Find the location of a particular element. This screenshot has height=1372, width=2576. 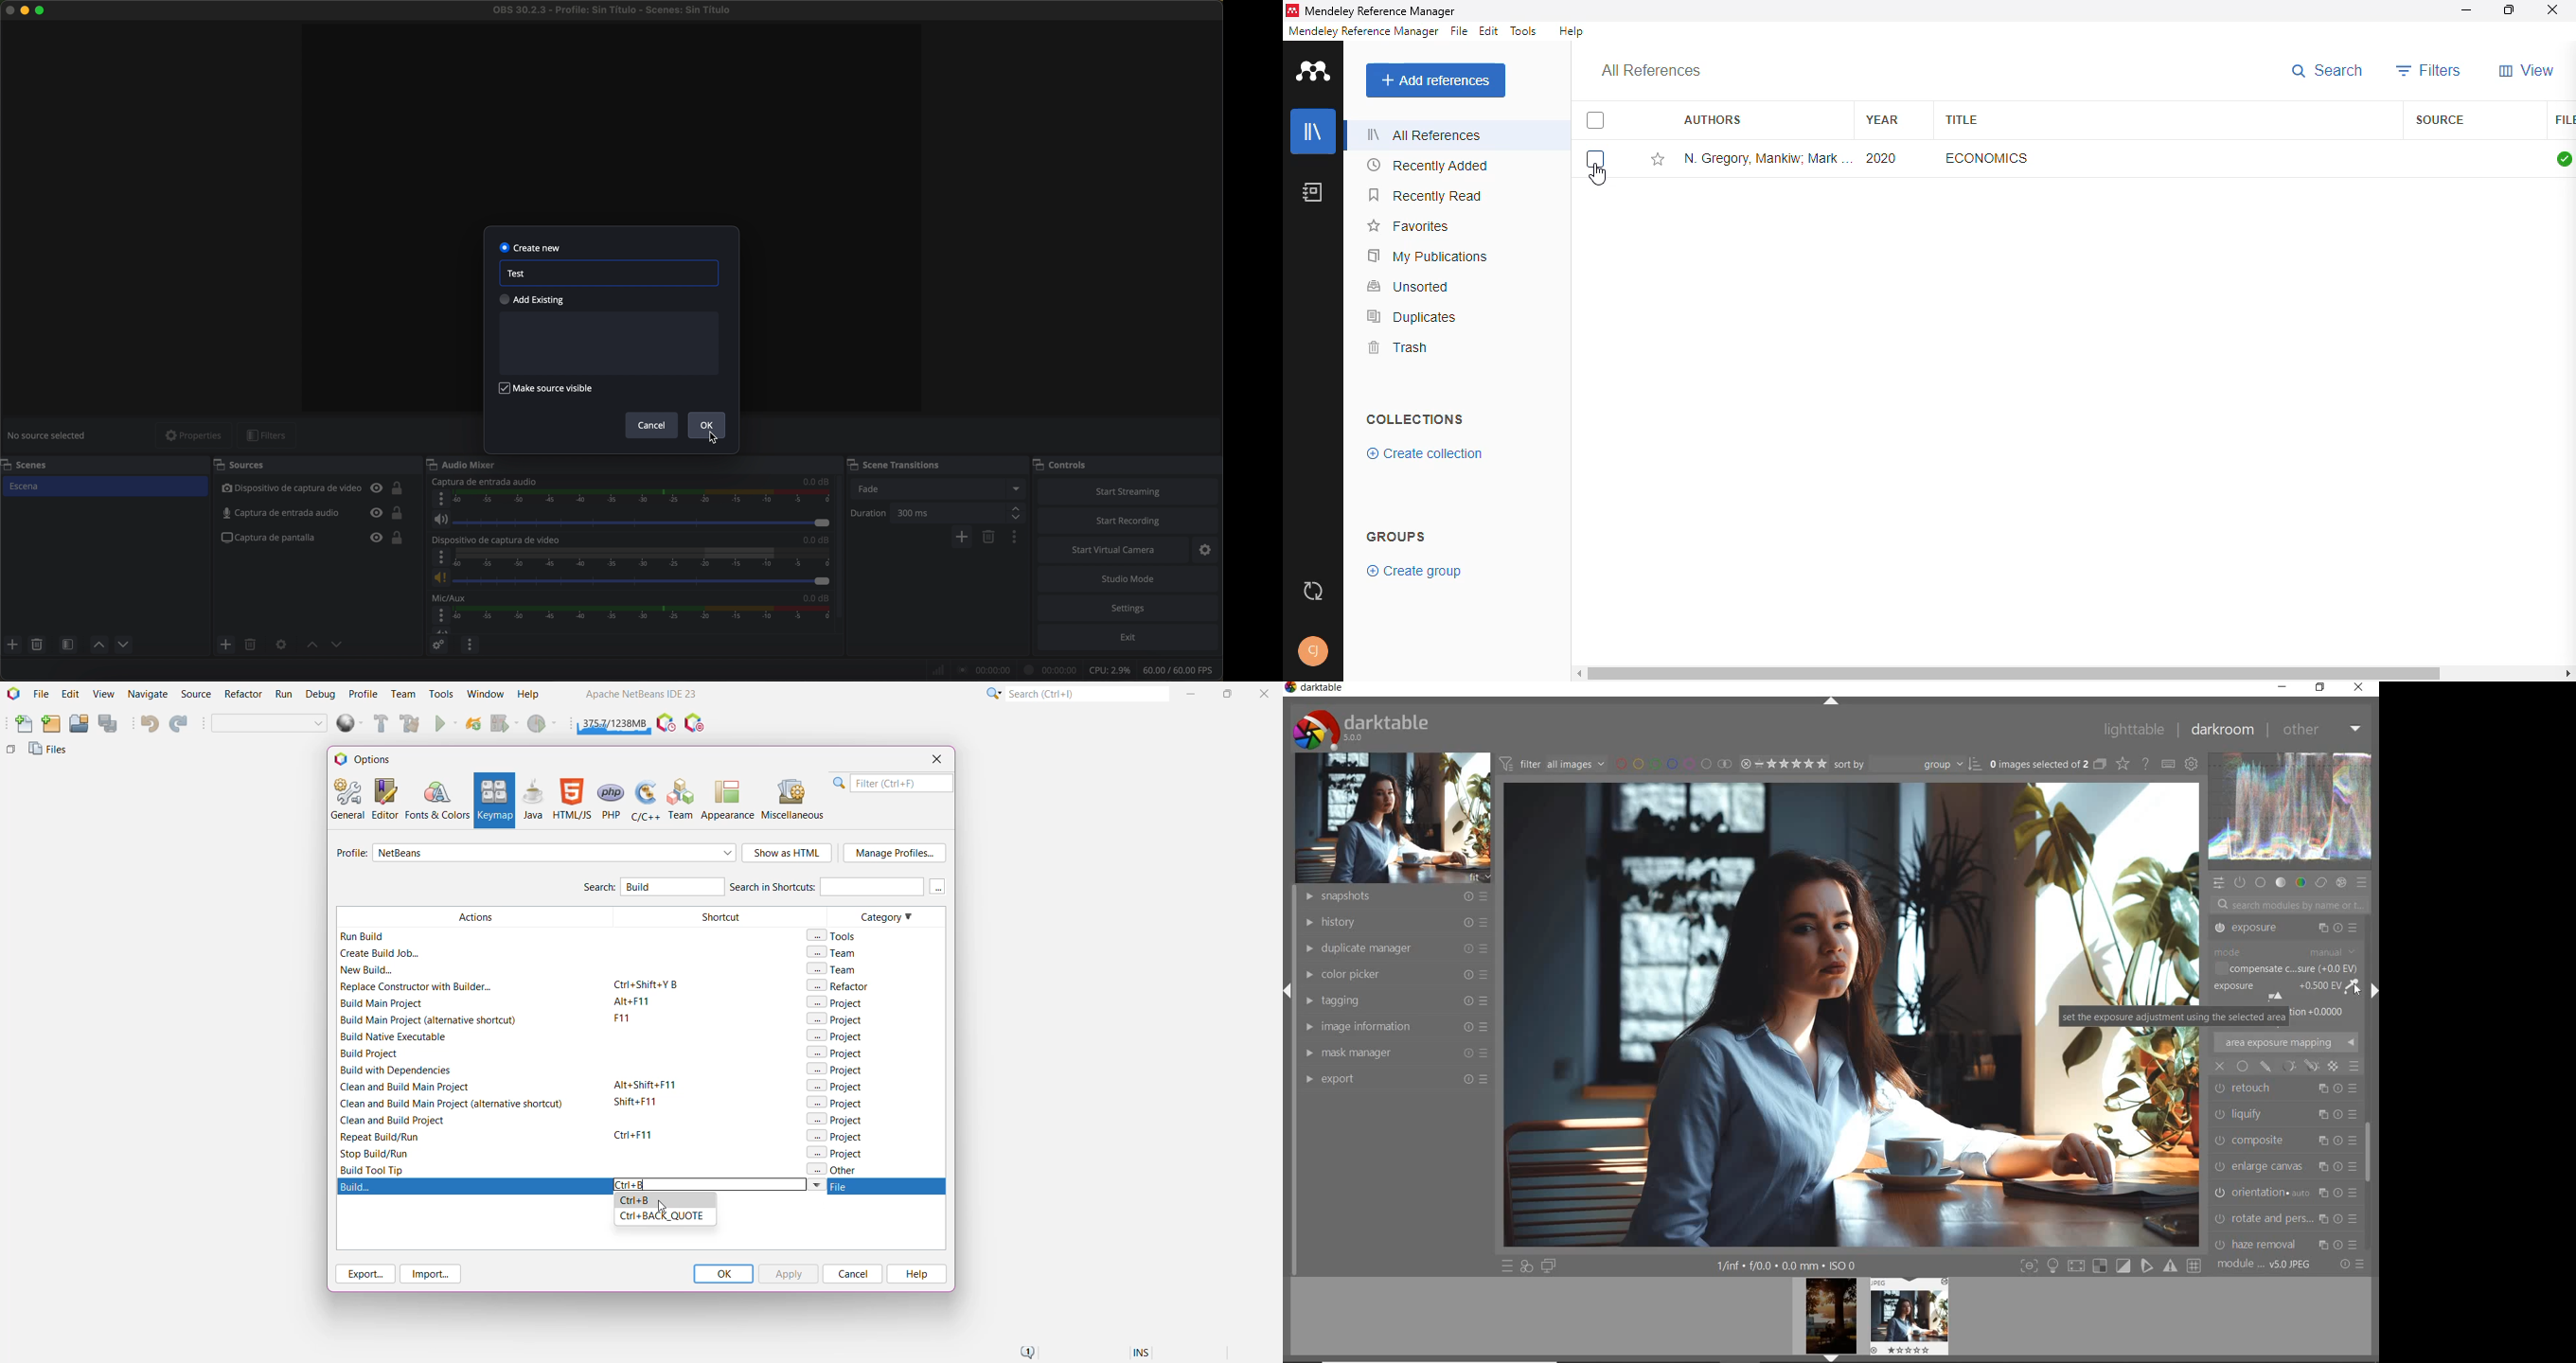

IMAGE is located at coordinates (1390, 817).